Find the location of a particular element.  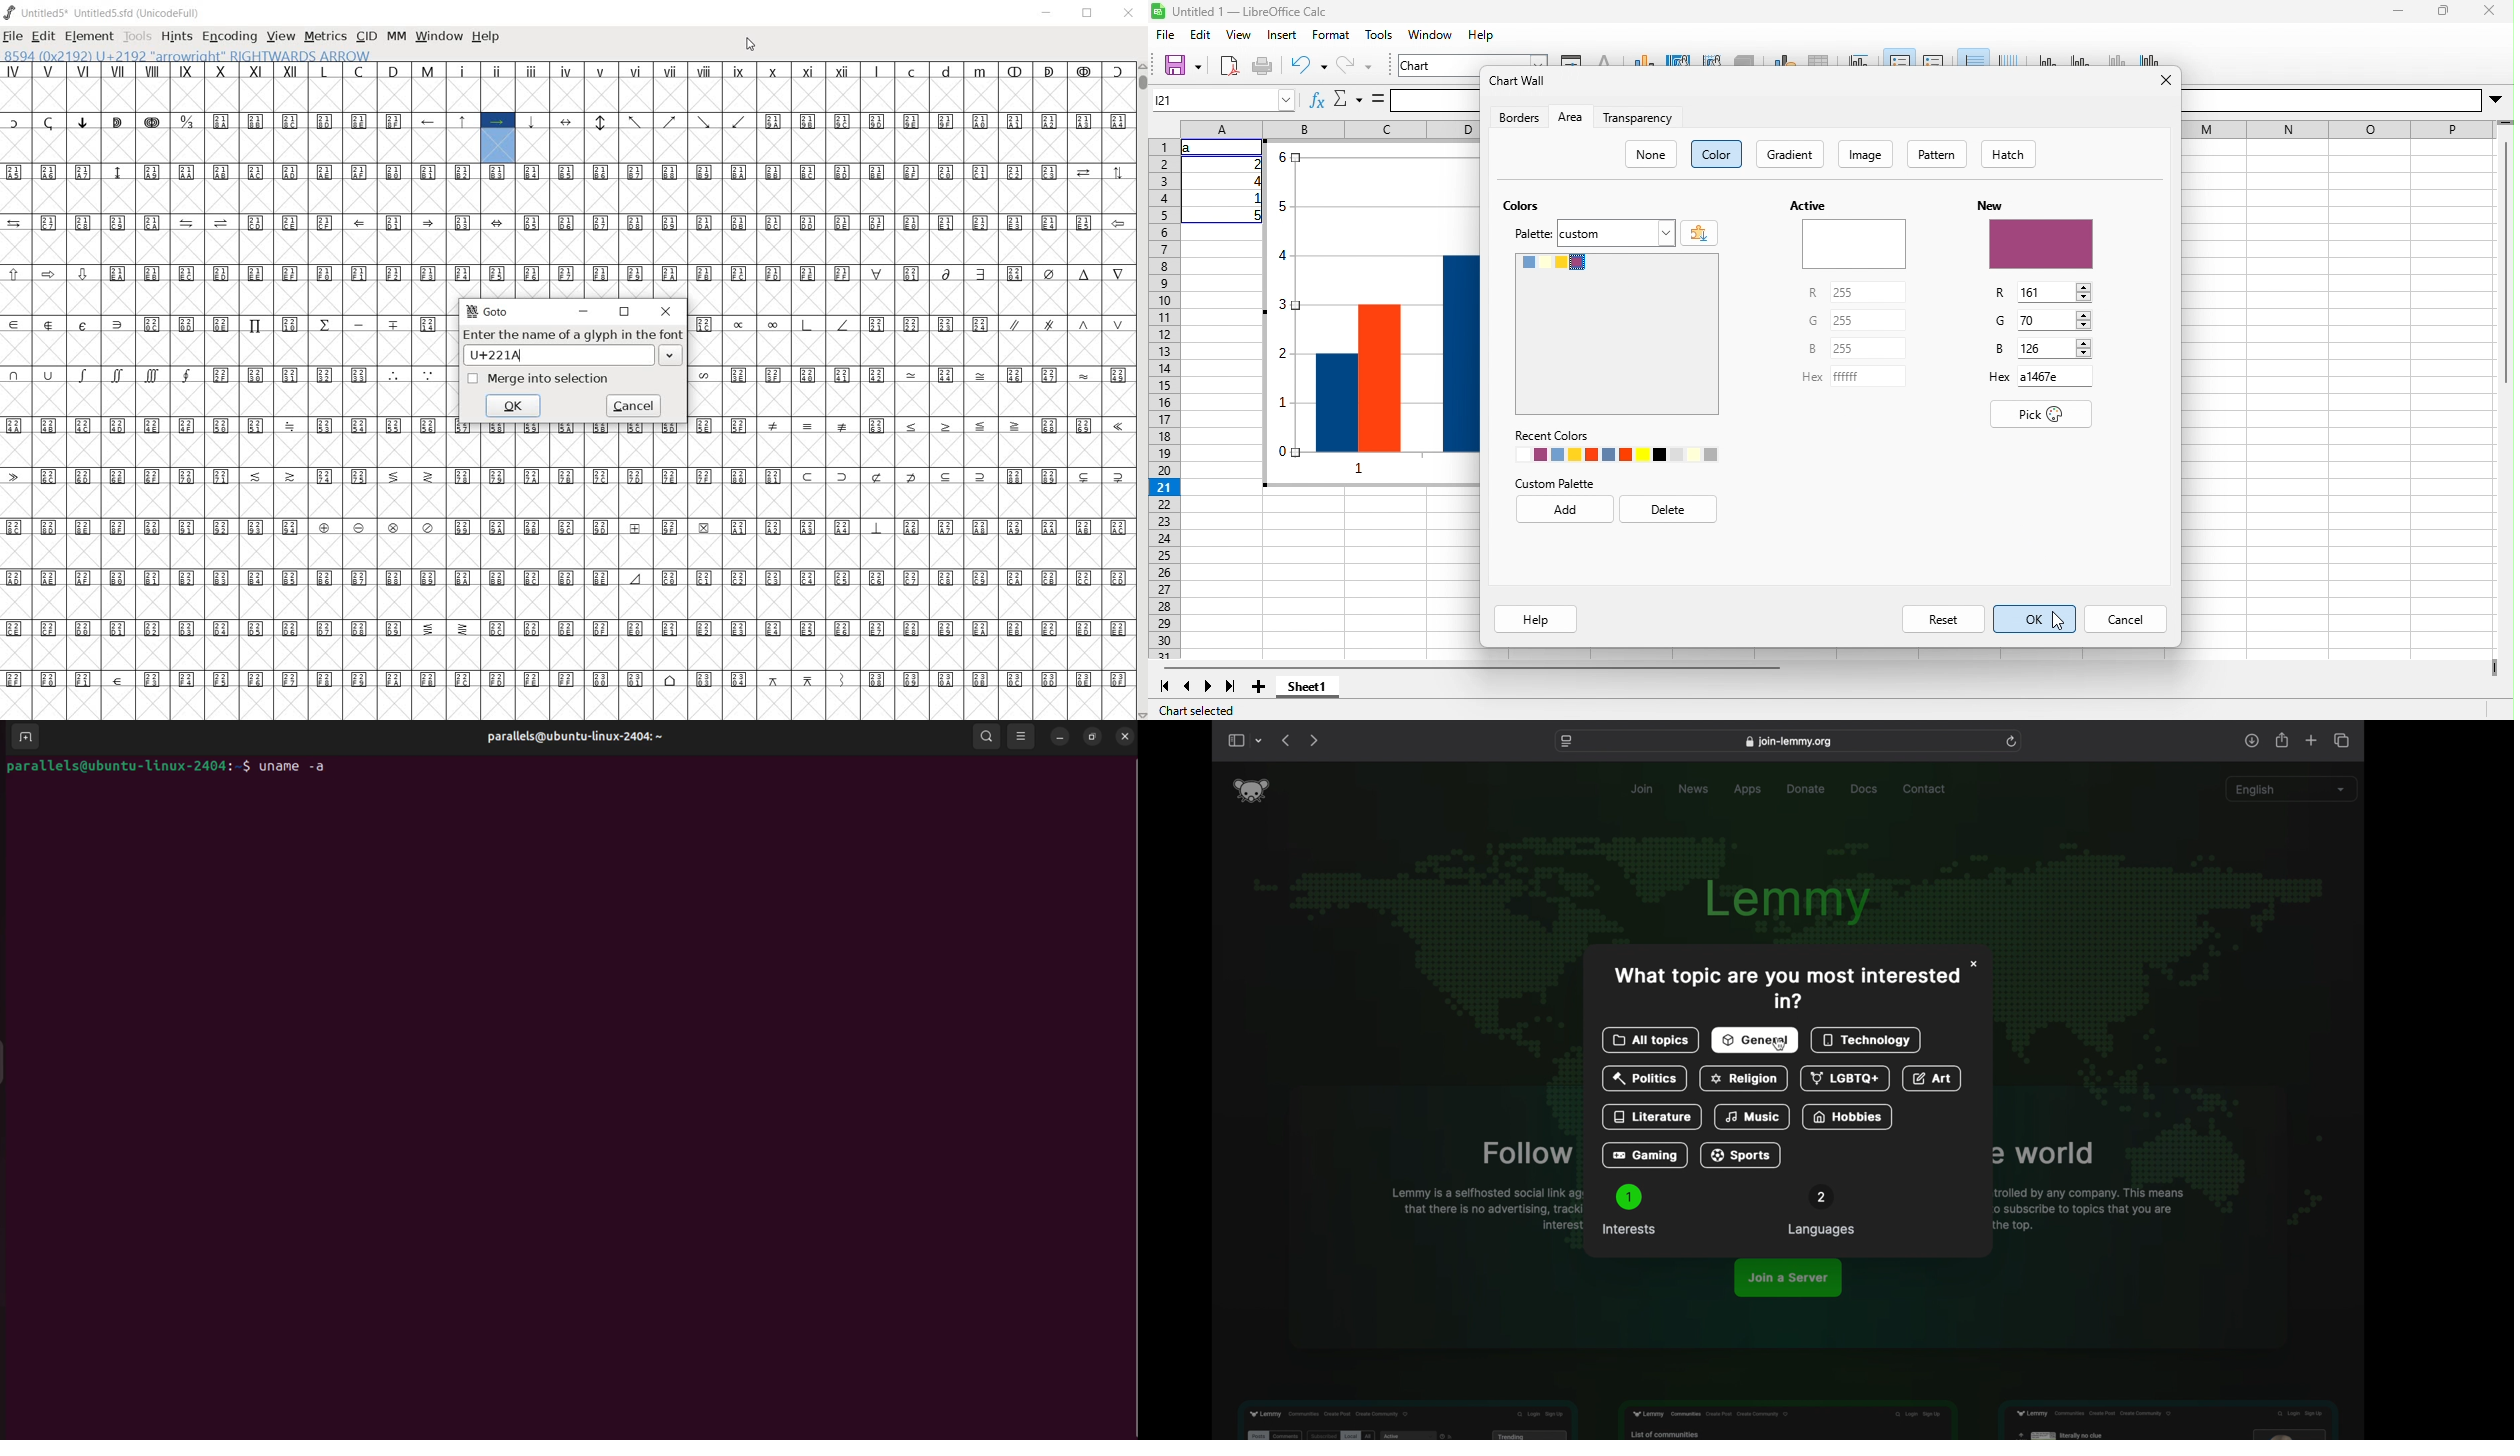

delete is located at coordinates (1668, 509).